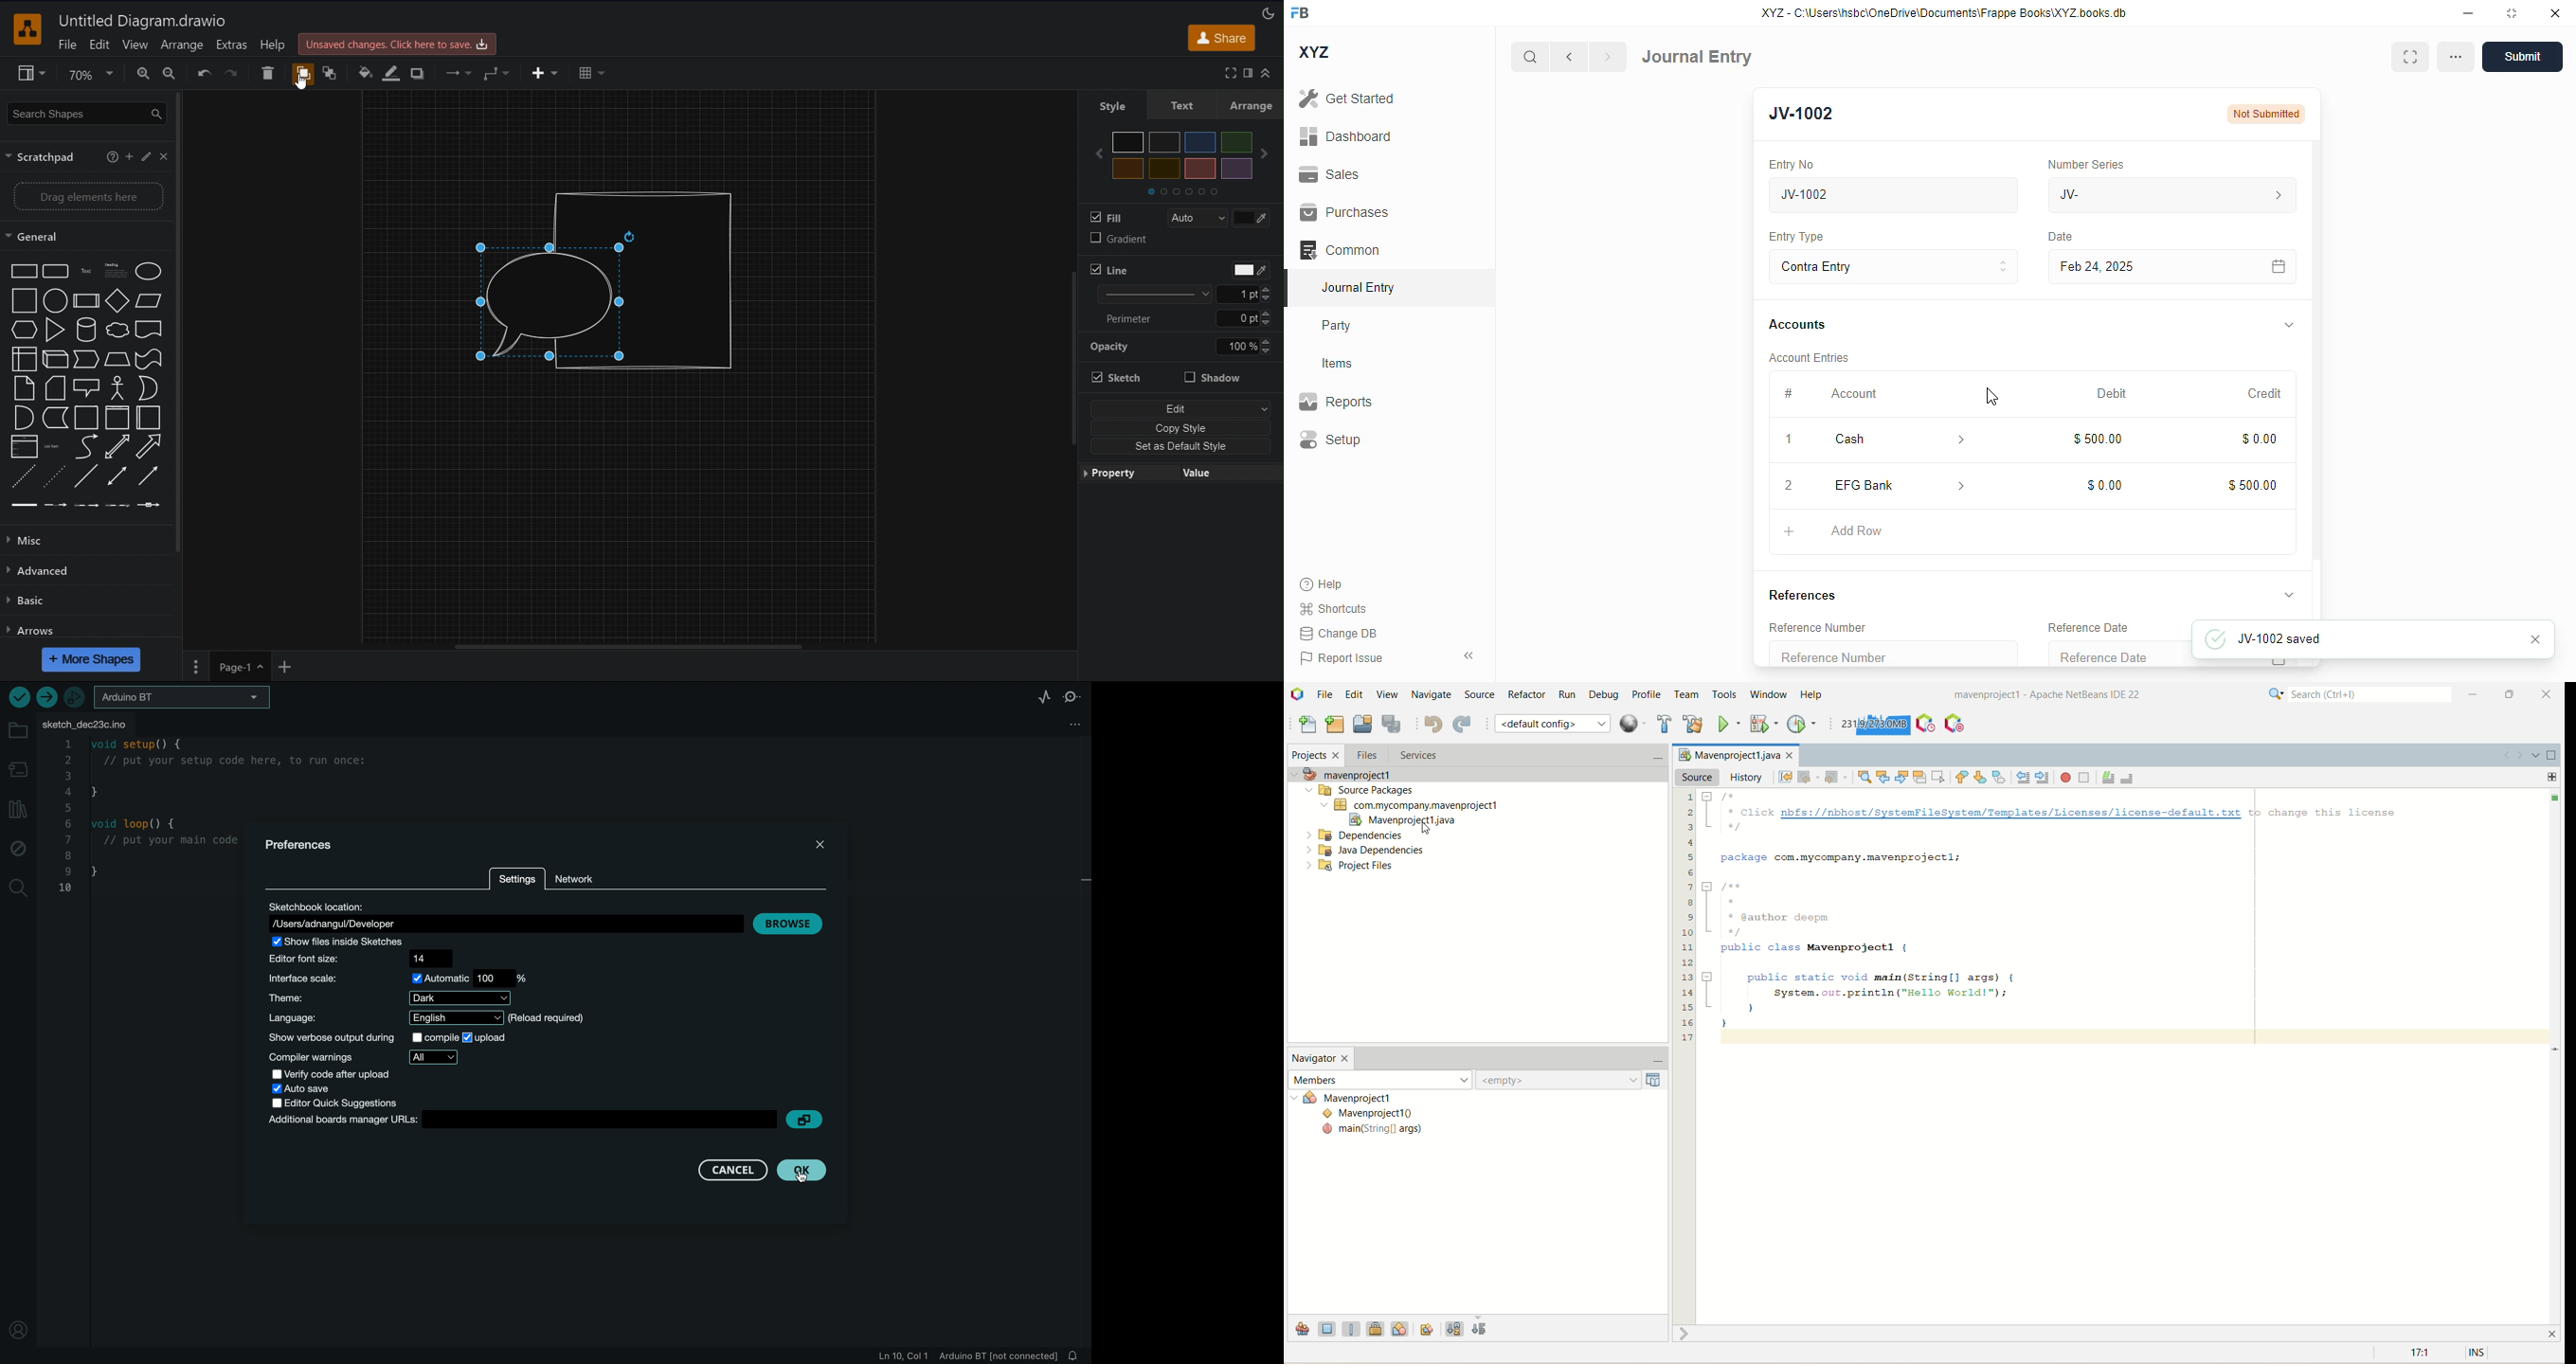 This screenshot has width=2576, height=1372. What do you see at coordinates (1238, 318) in the screenshot?
I see `Manually input perimeter` at bounding box center [1238, 318].